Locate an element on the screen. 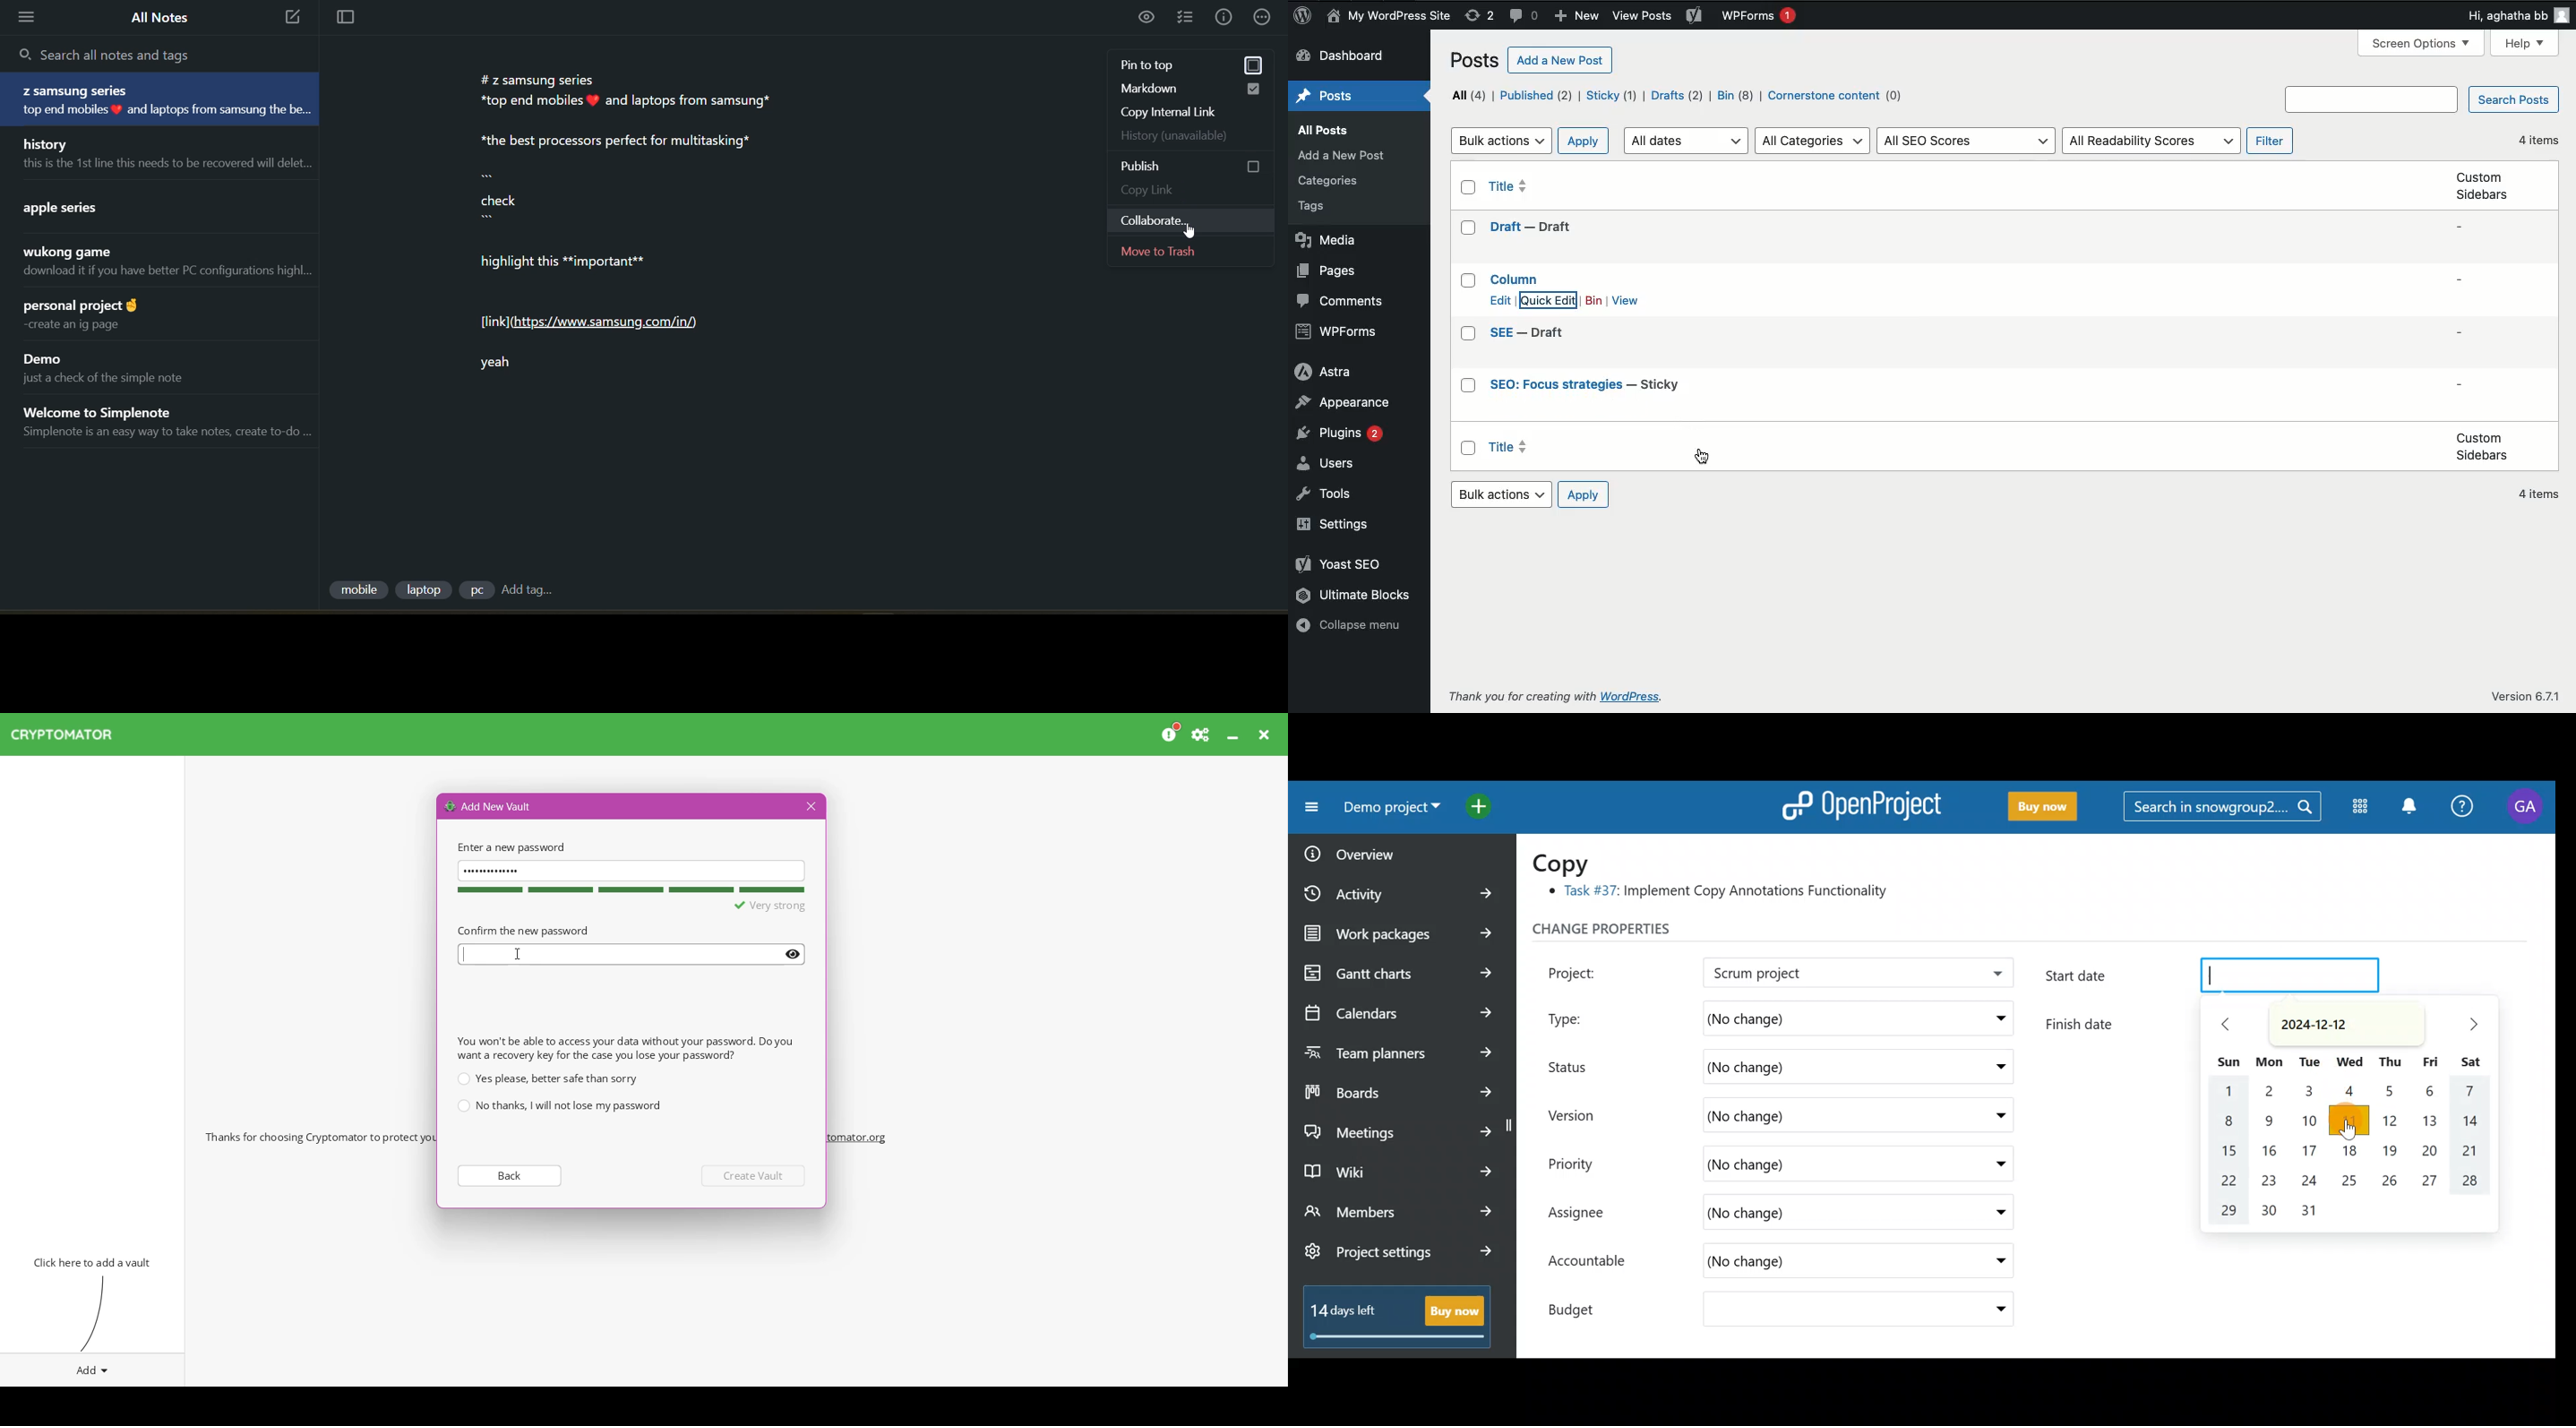 This screenshot has width=2576, height=1428. Yoast is located at coordinates (1696, 20).